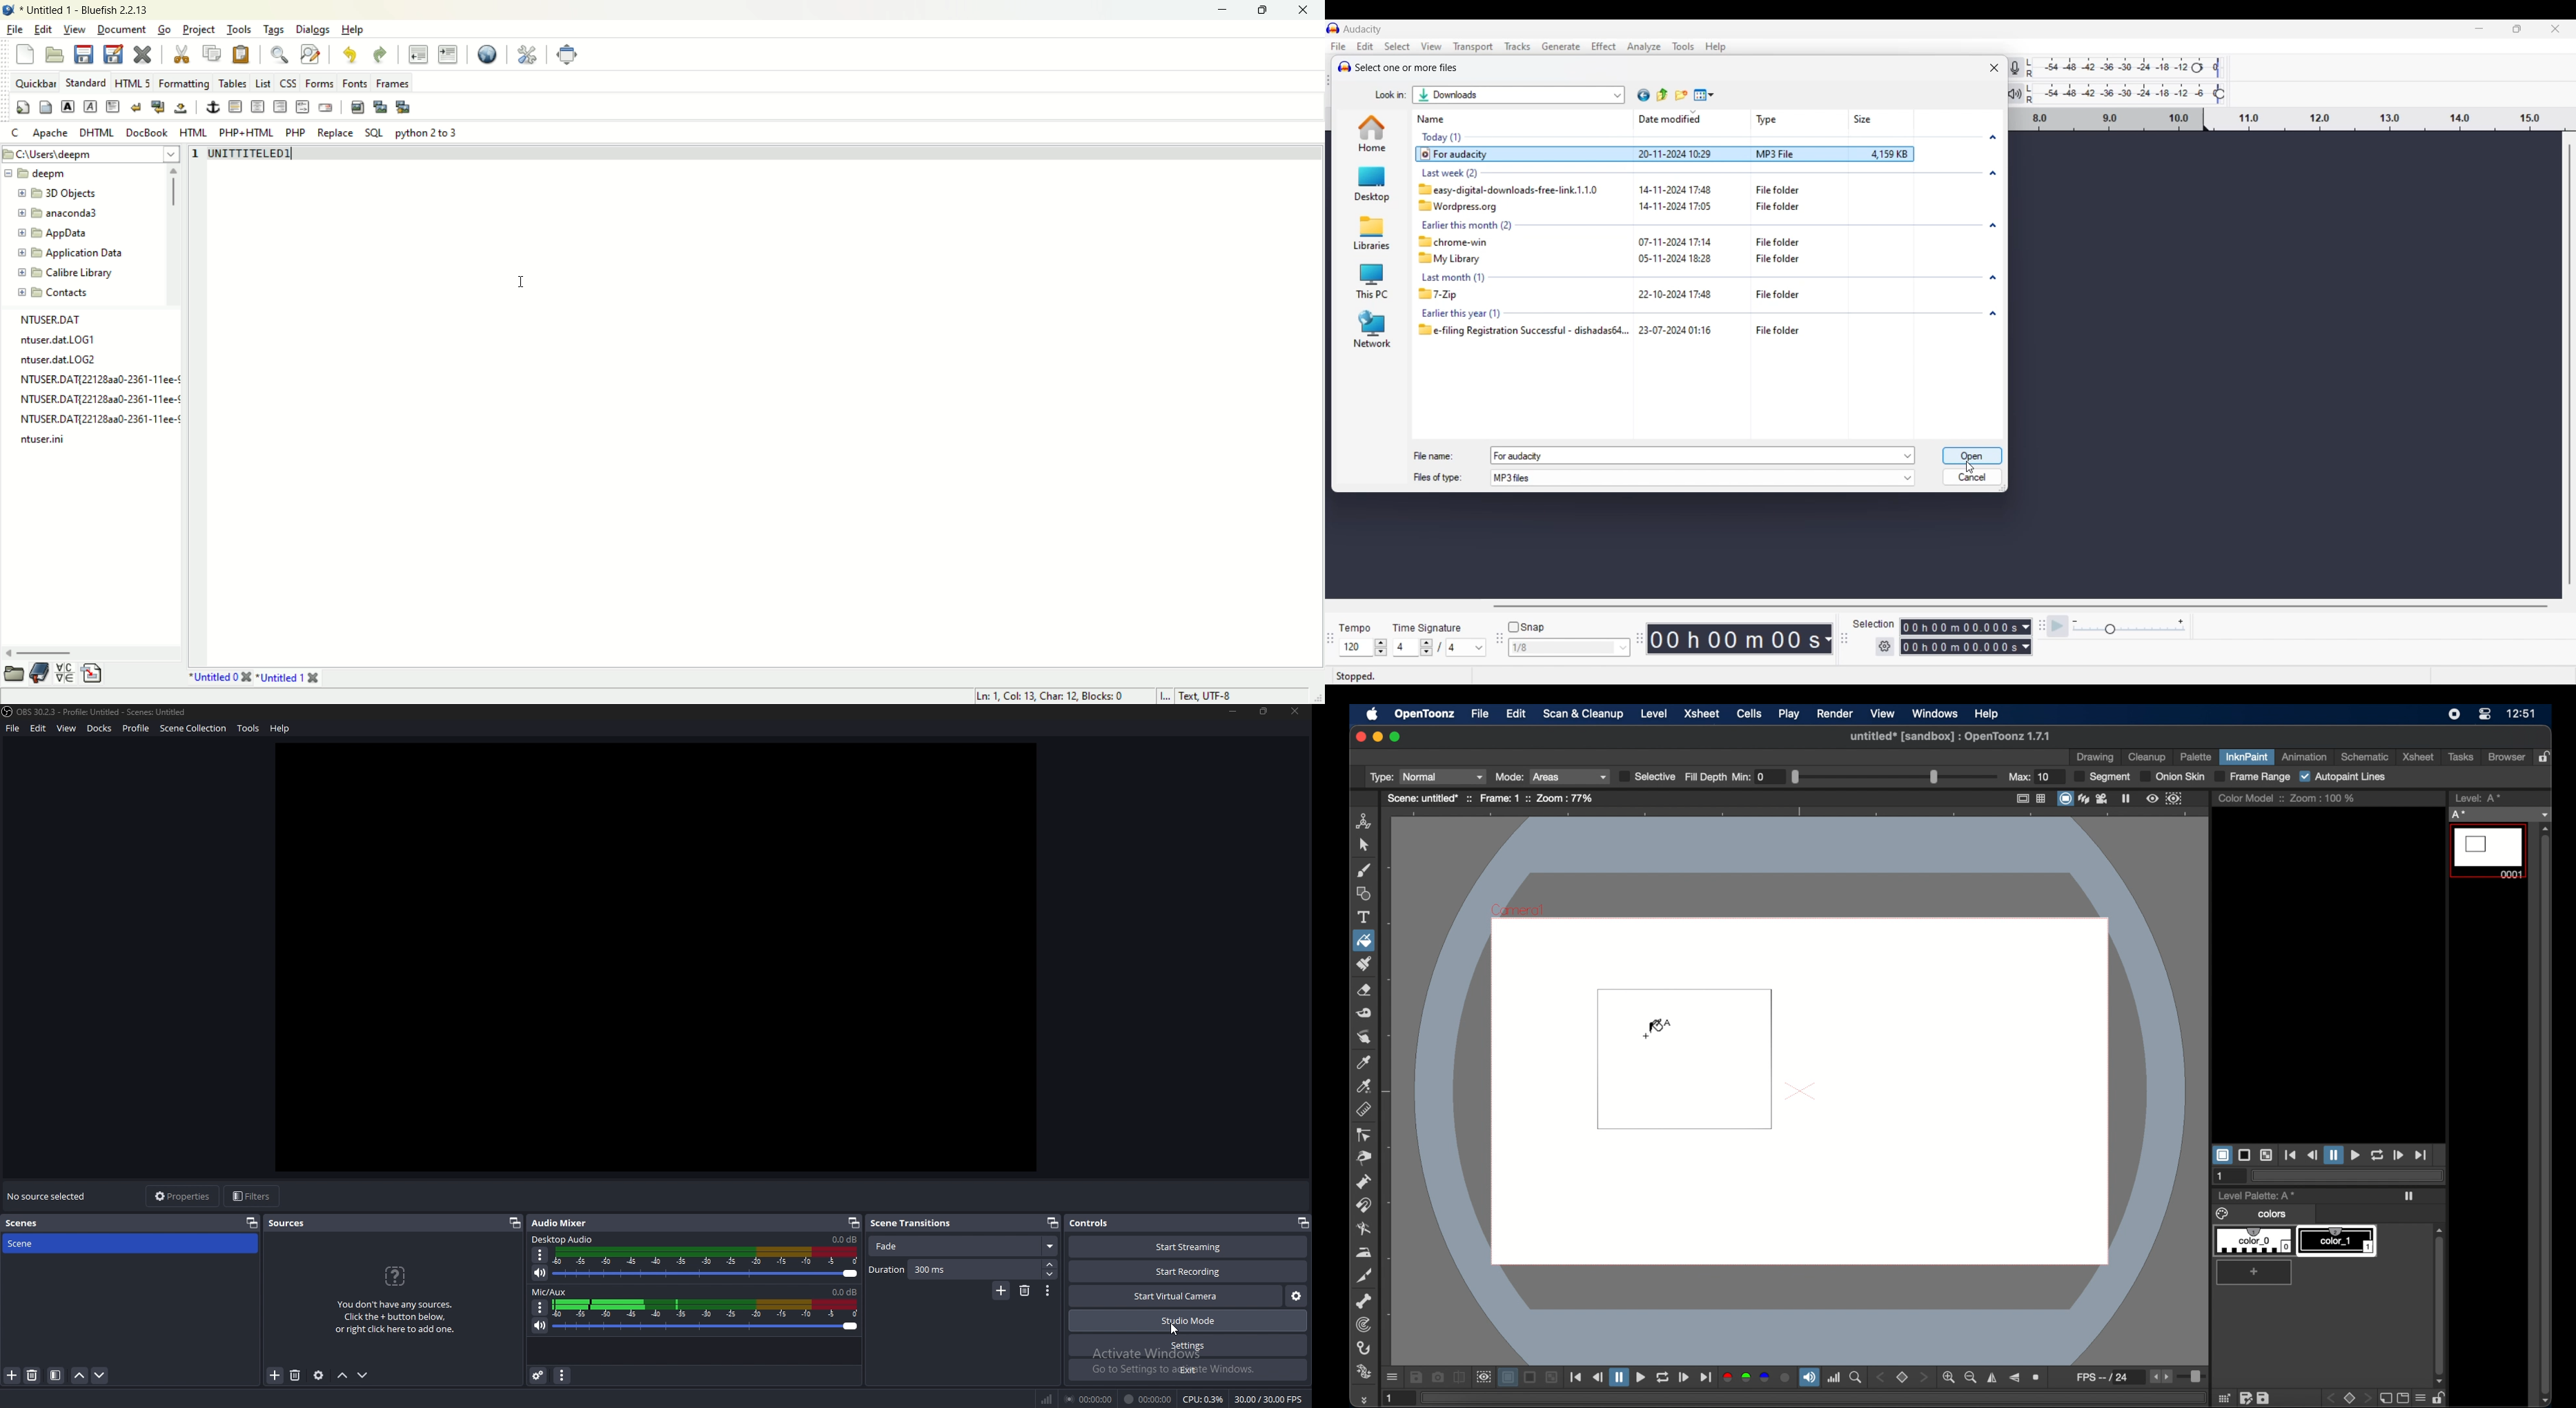  I want to click on advanced audio properties, so click(539, 1376).